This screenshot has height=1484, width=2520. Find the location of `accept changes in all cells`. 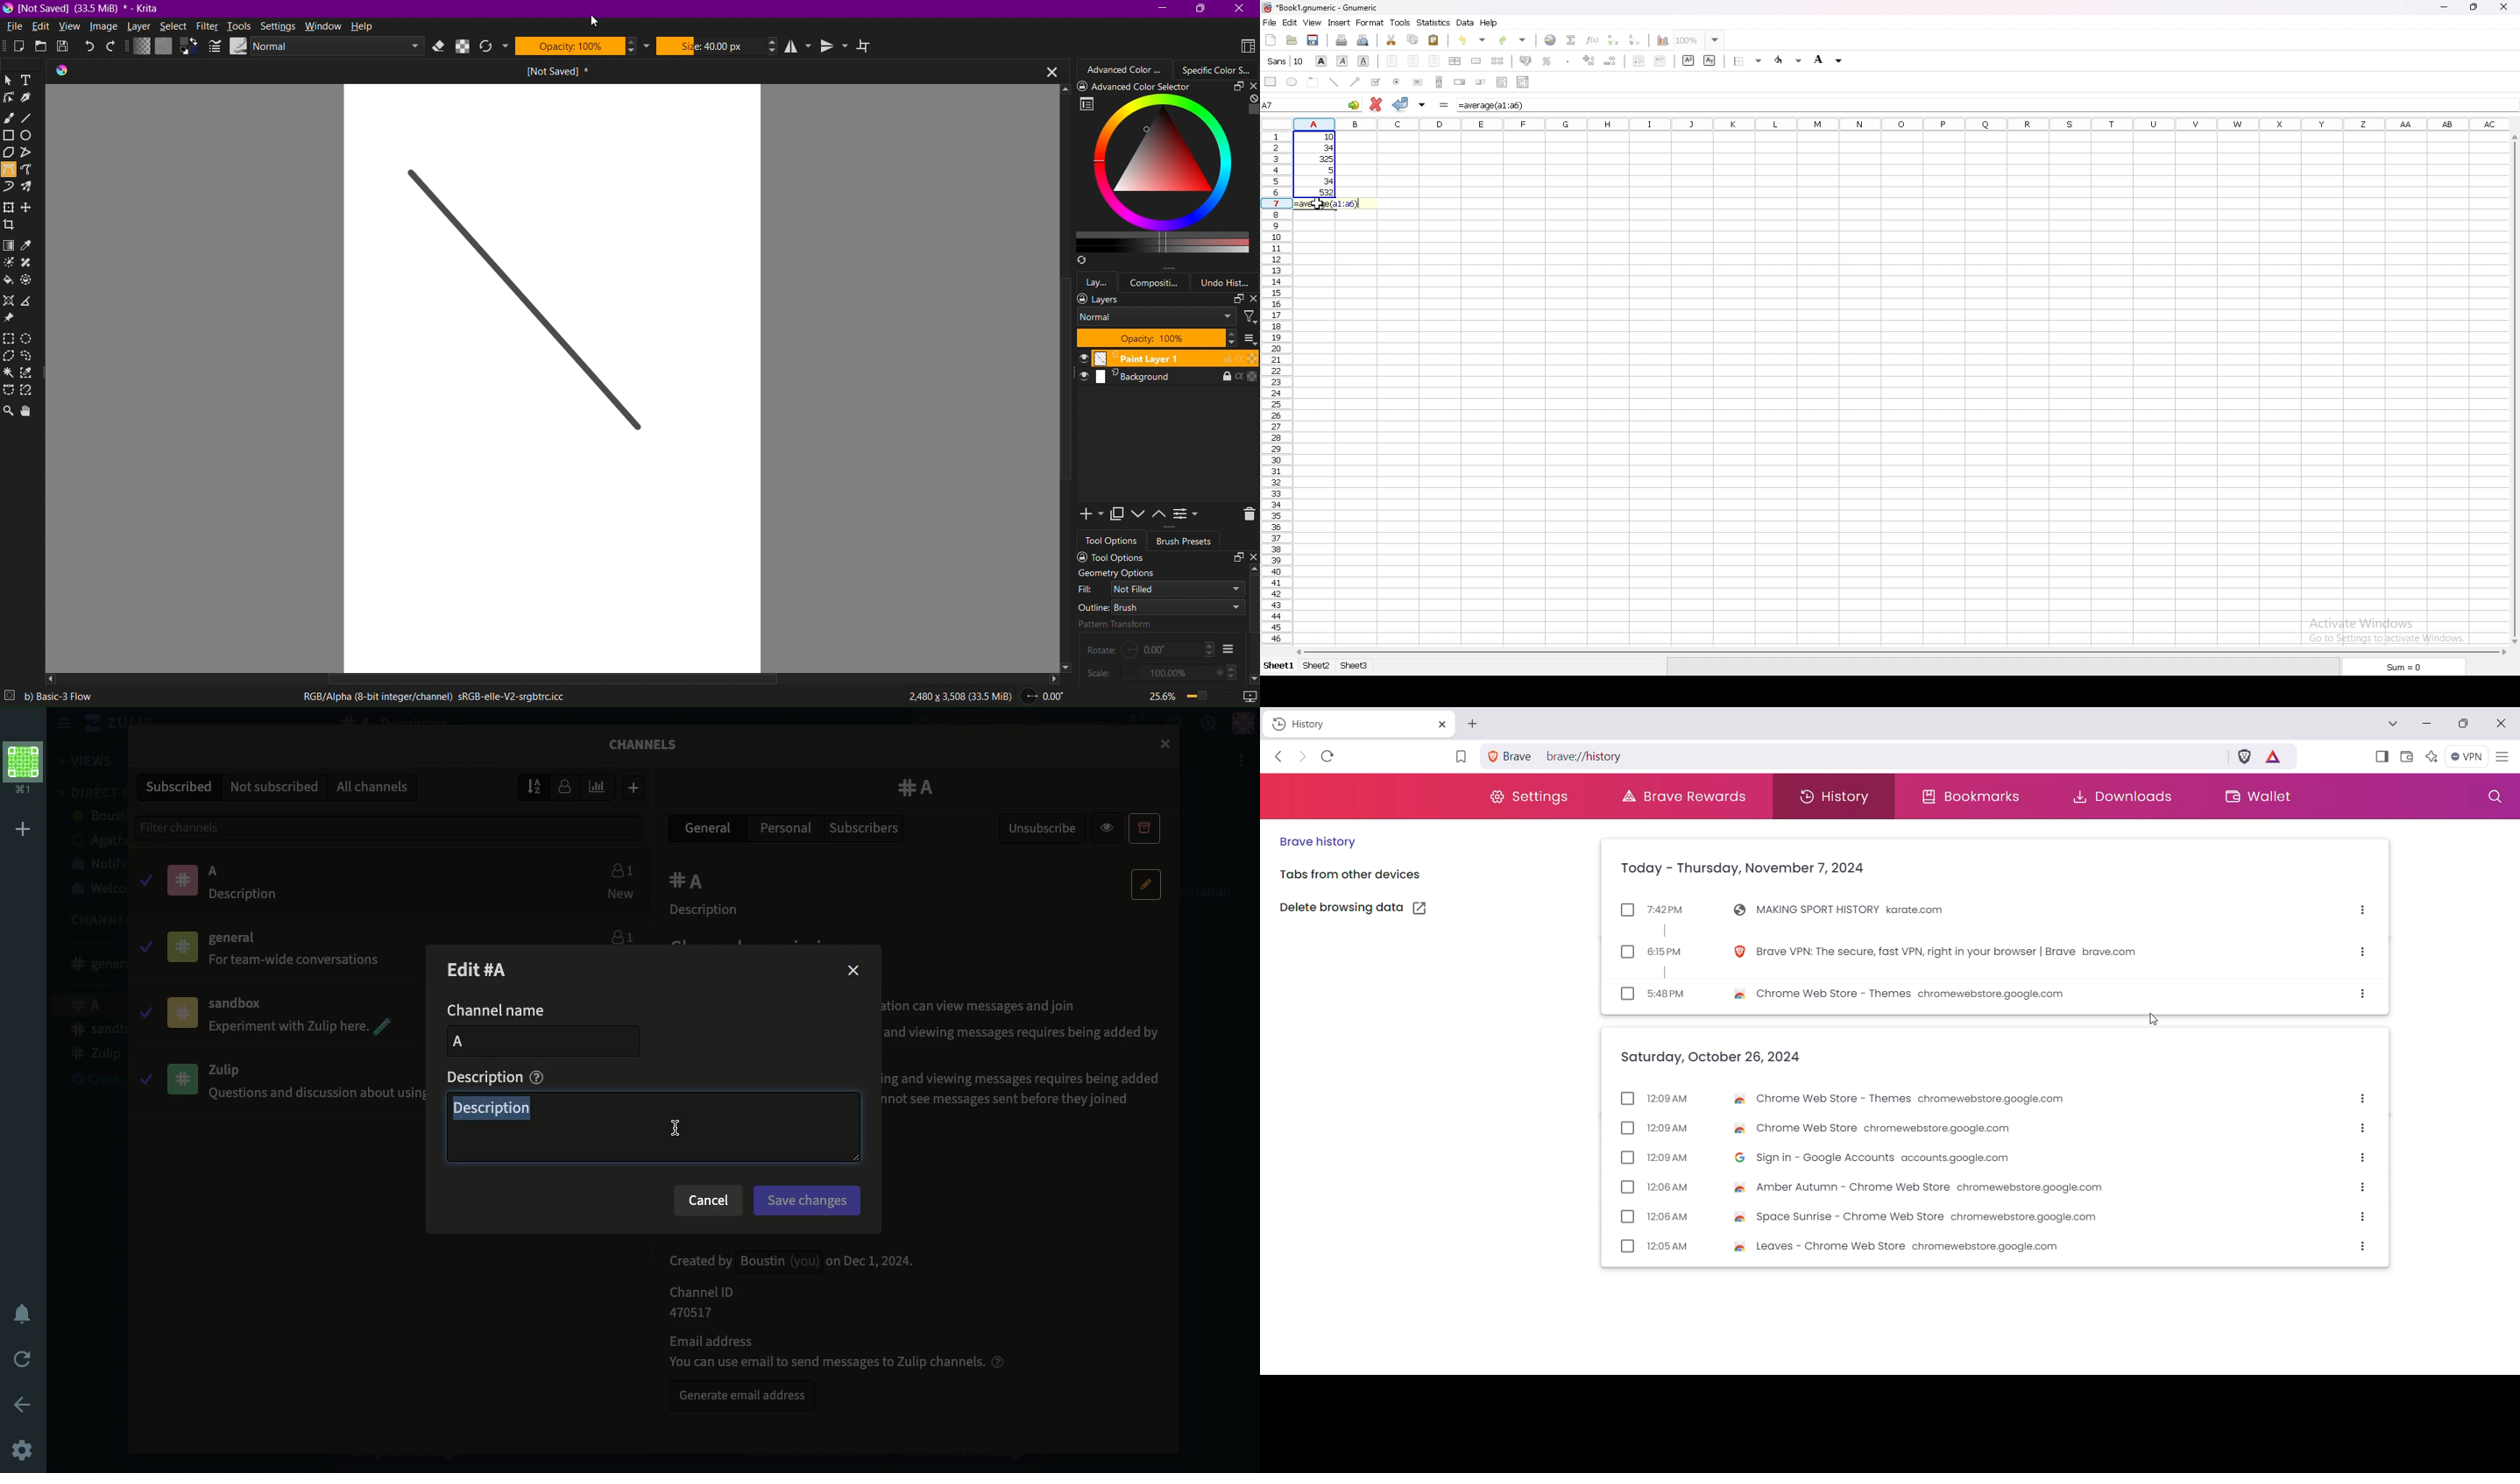

accept changes in all cells is located at coordinates (1421, 104).